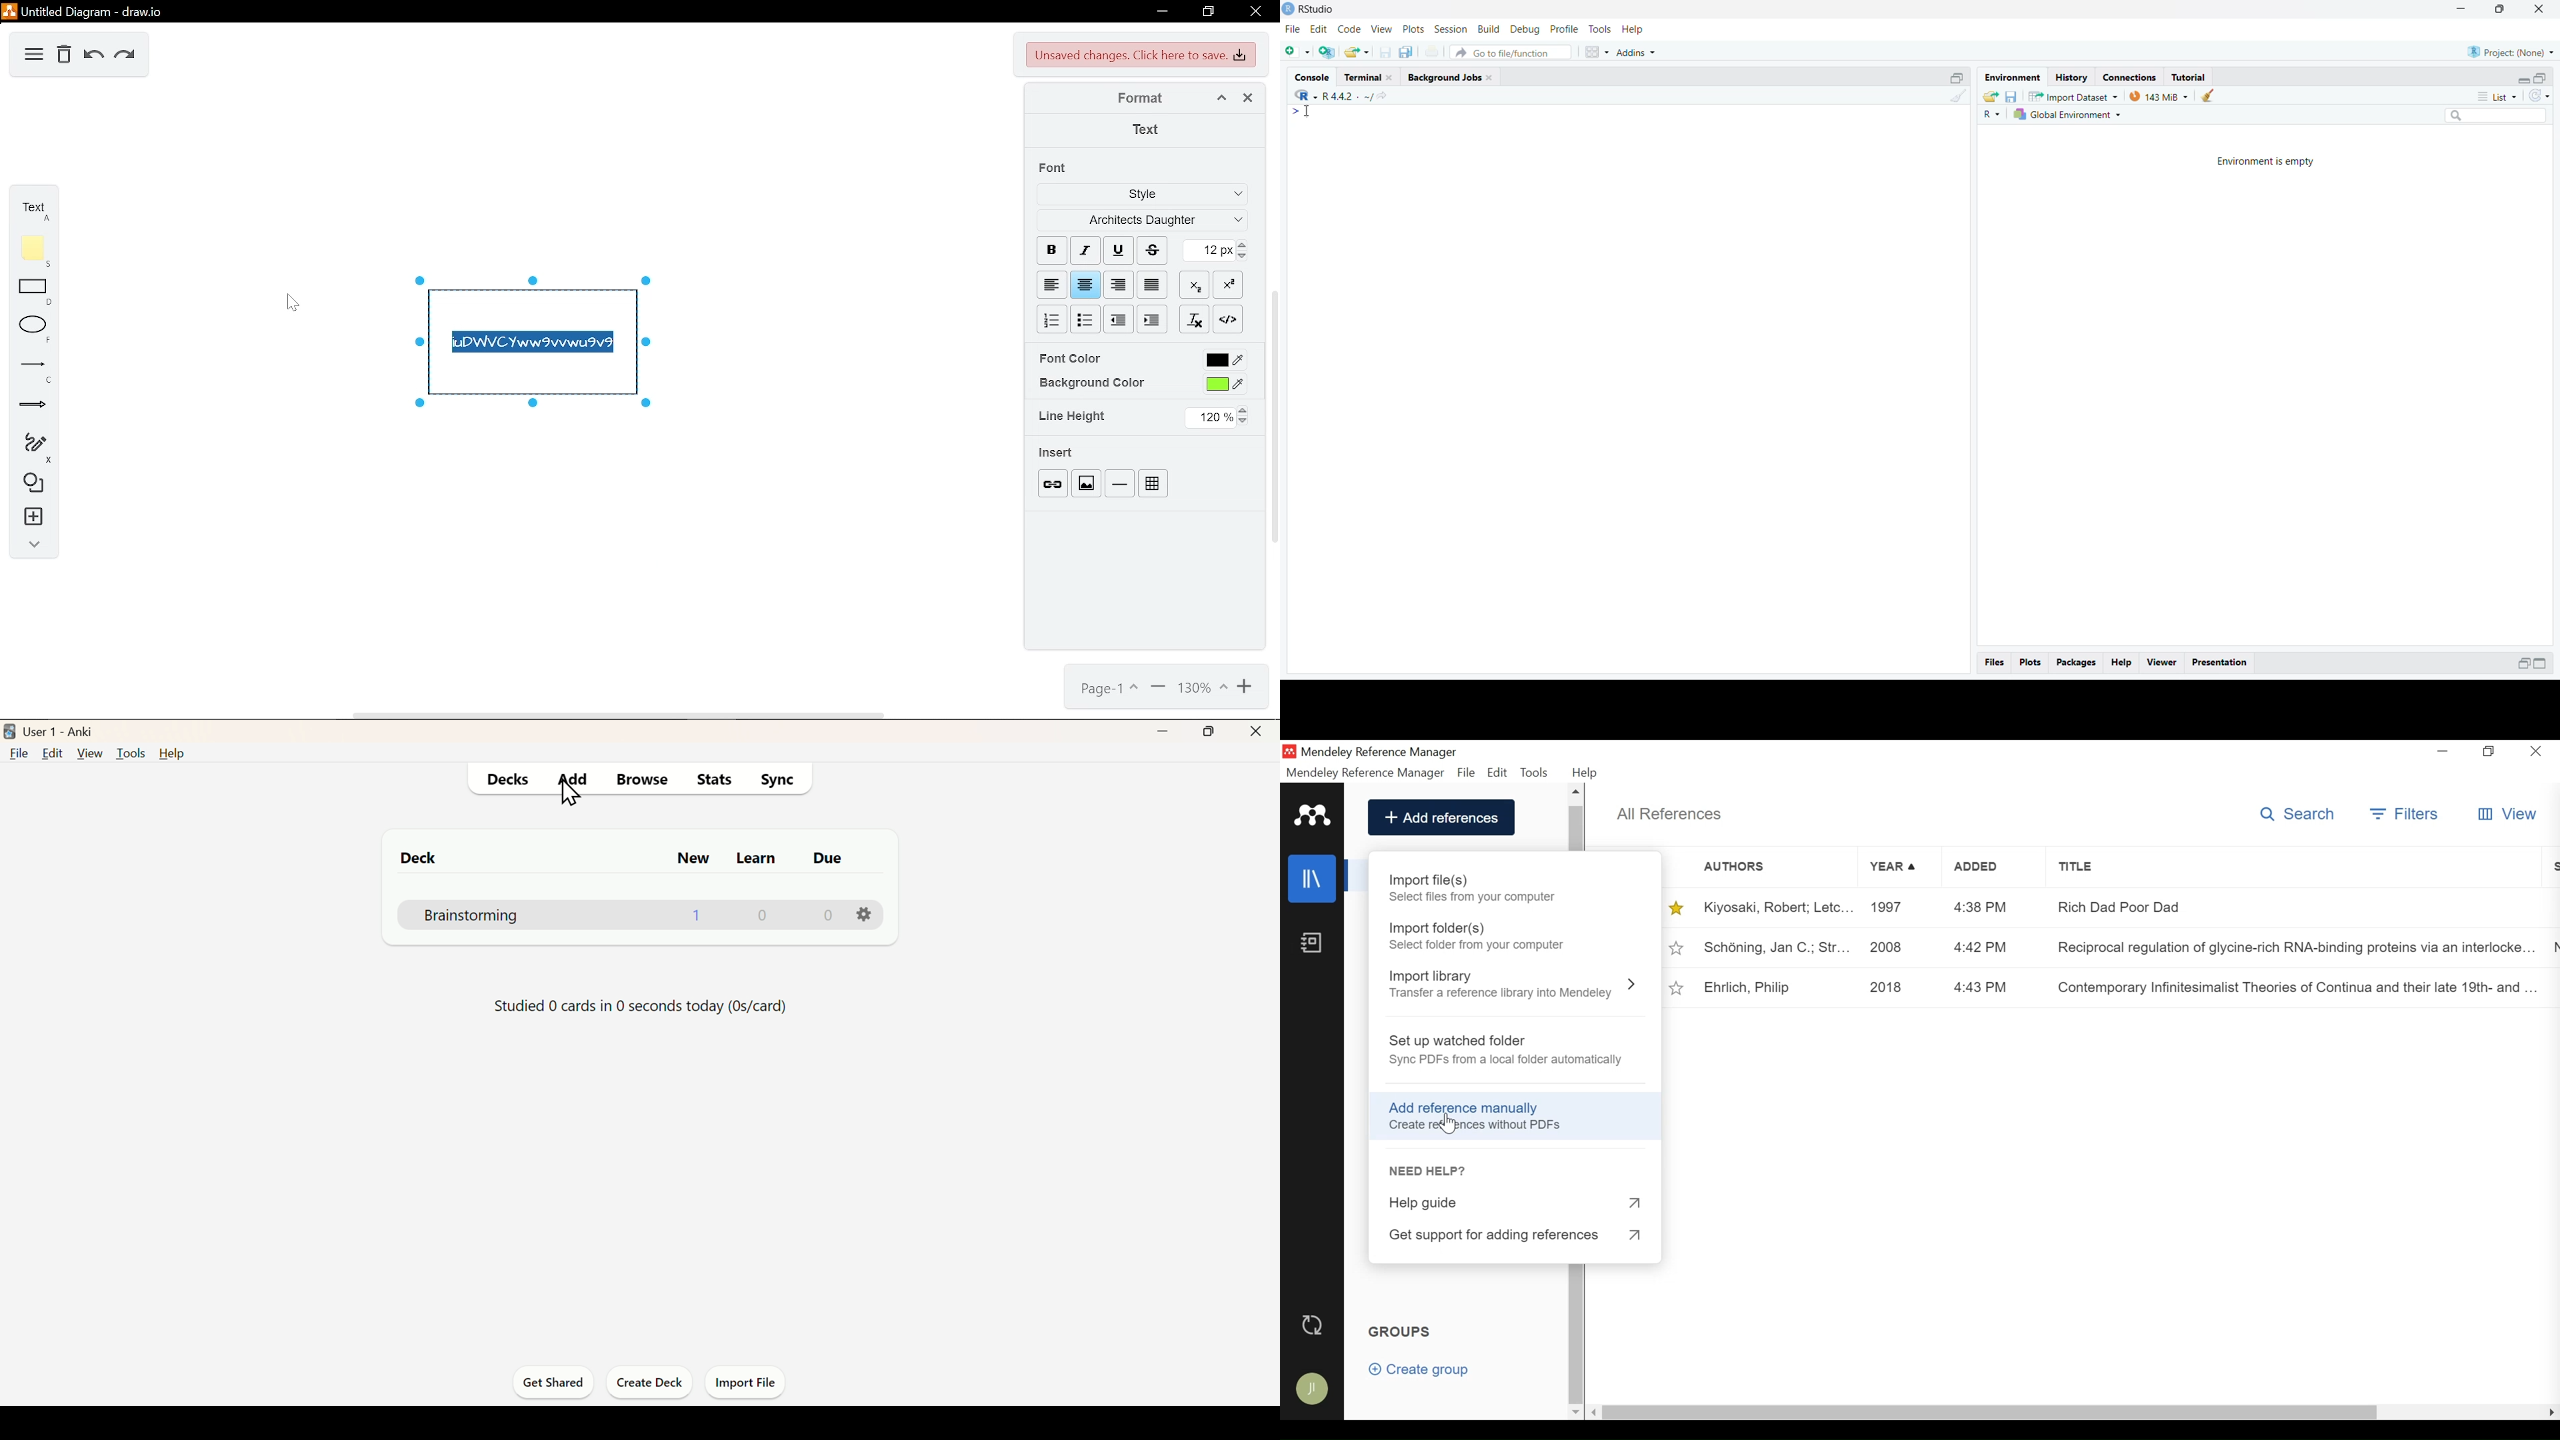 This screenshot has width=2576, height=1456. Describe the element at coordinates (1959, 96) in the screenshot. I see `clean` at that location.